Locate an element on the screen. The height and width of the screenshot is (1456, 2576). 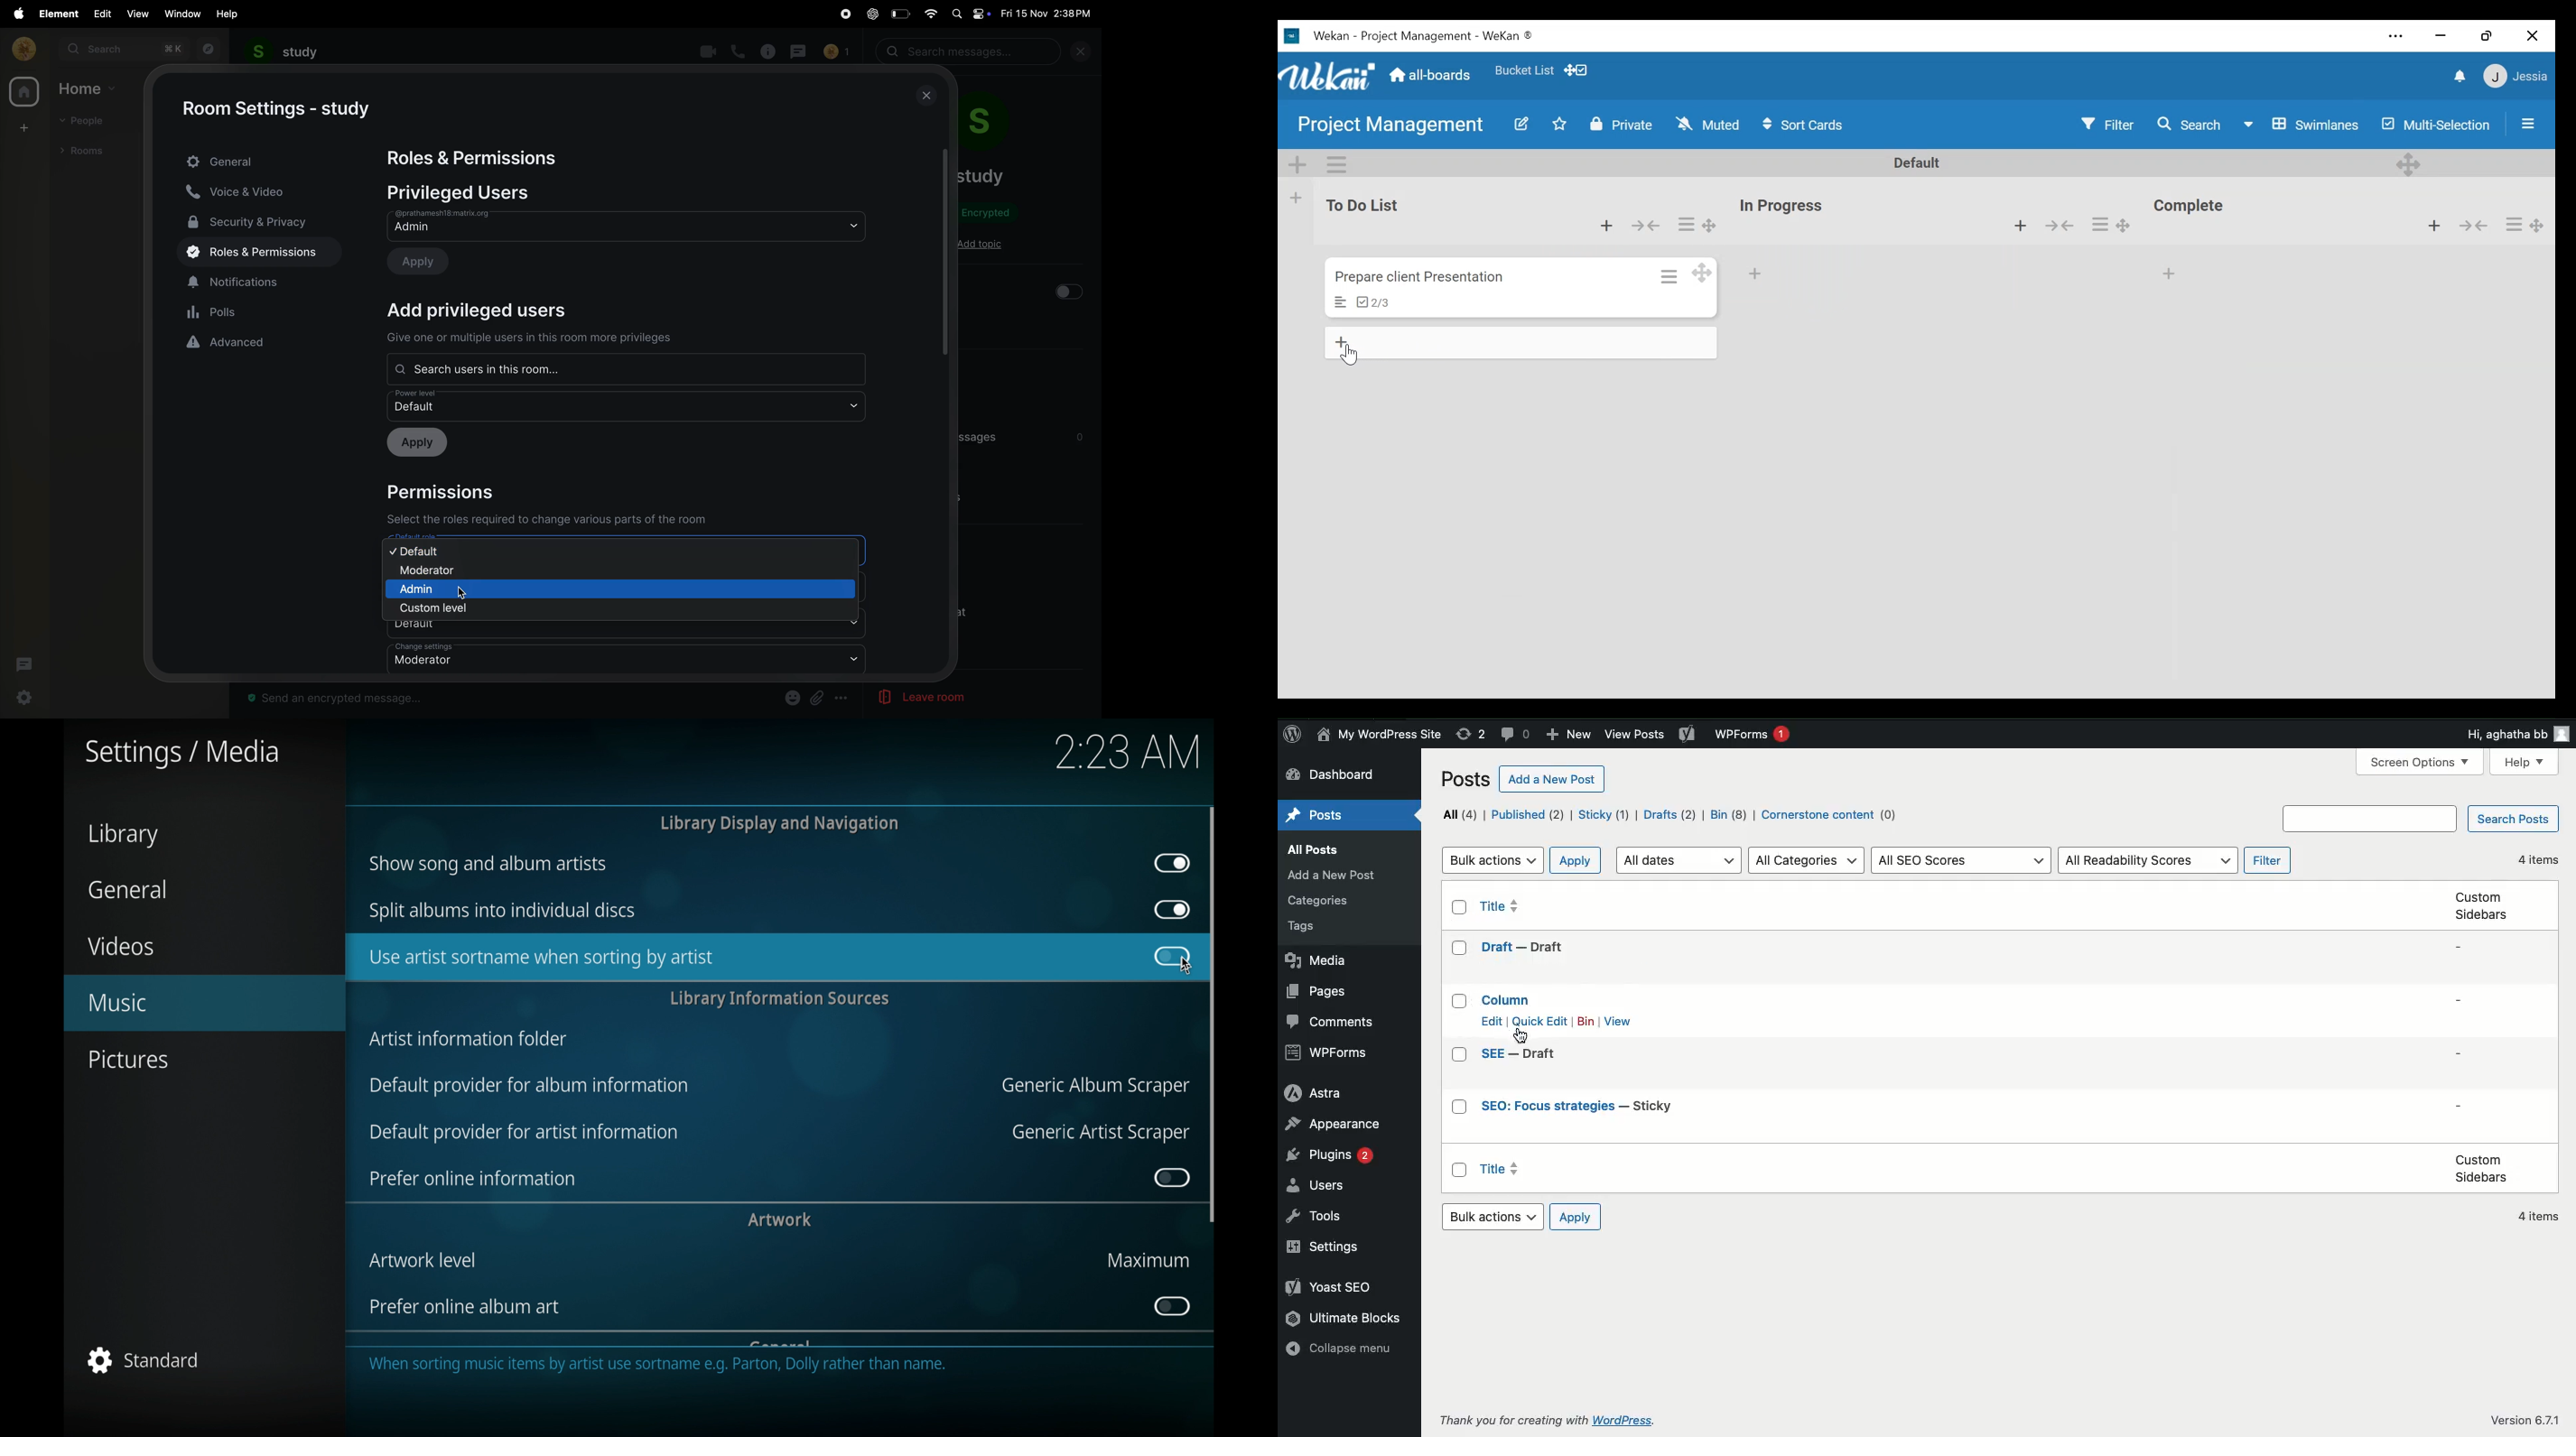
room name is located at coordinates (283, 52).